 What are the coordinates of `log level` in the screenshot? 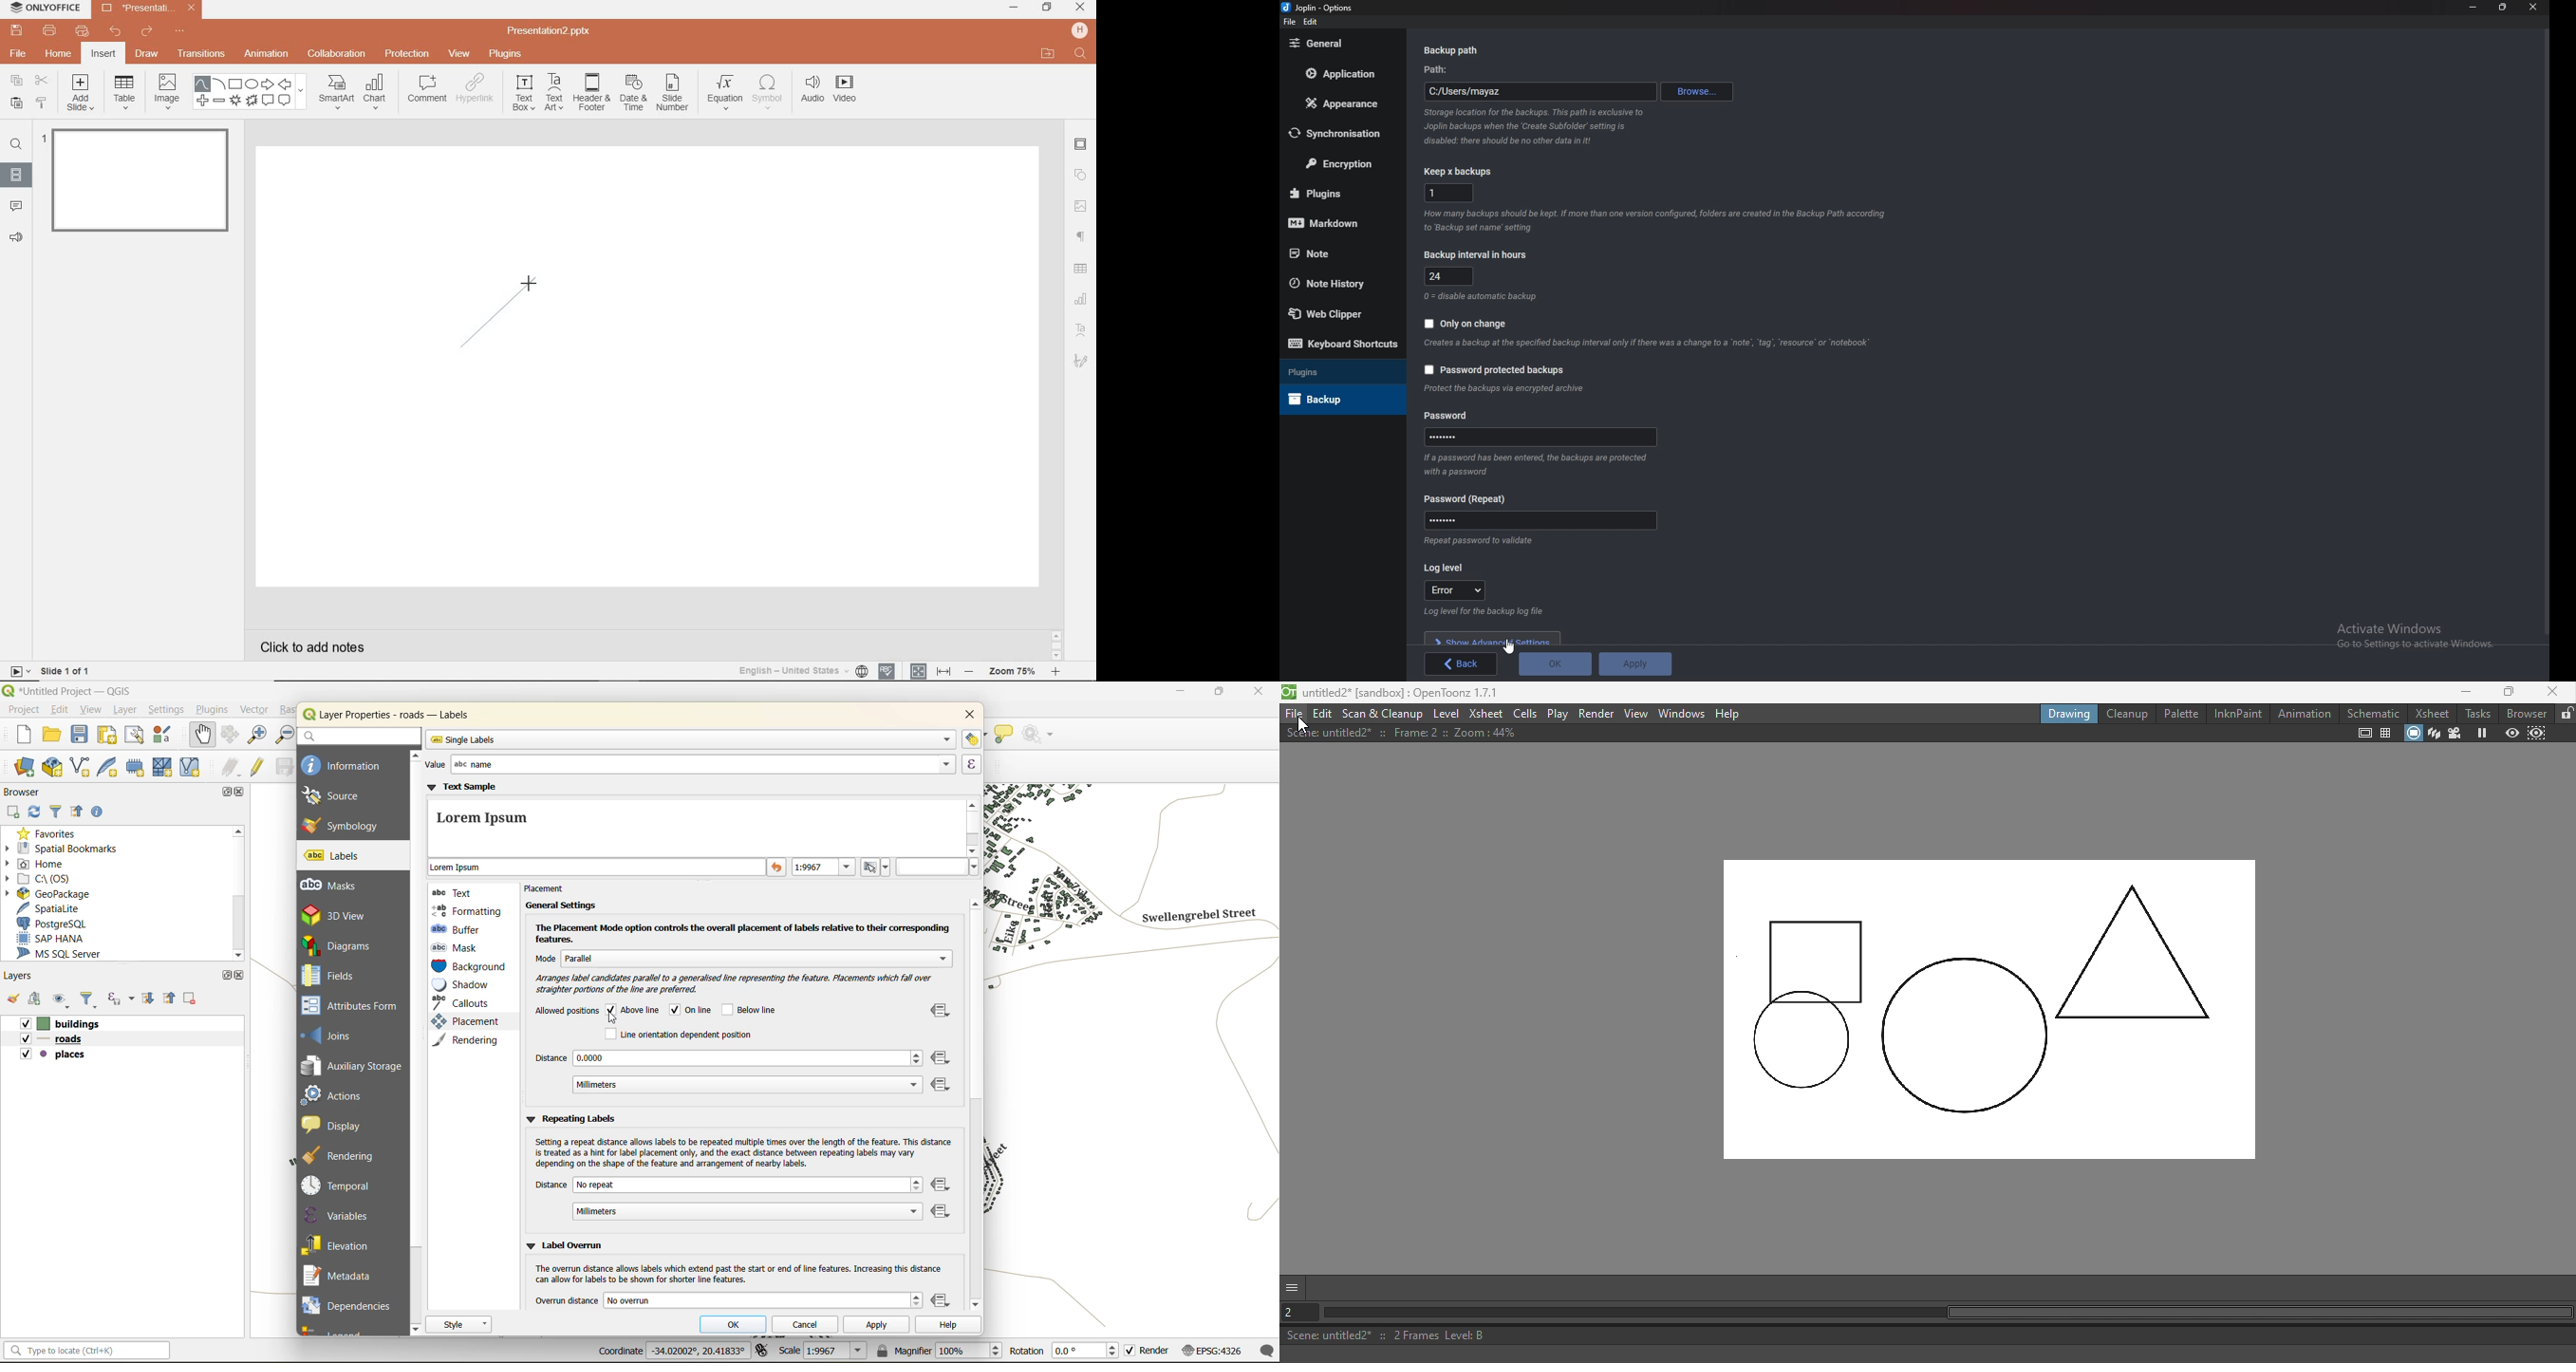 It's located at (1449, 566).